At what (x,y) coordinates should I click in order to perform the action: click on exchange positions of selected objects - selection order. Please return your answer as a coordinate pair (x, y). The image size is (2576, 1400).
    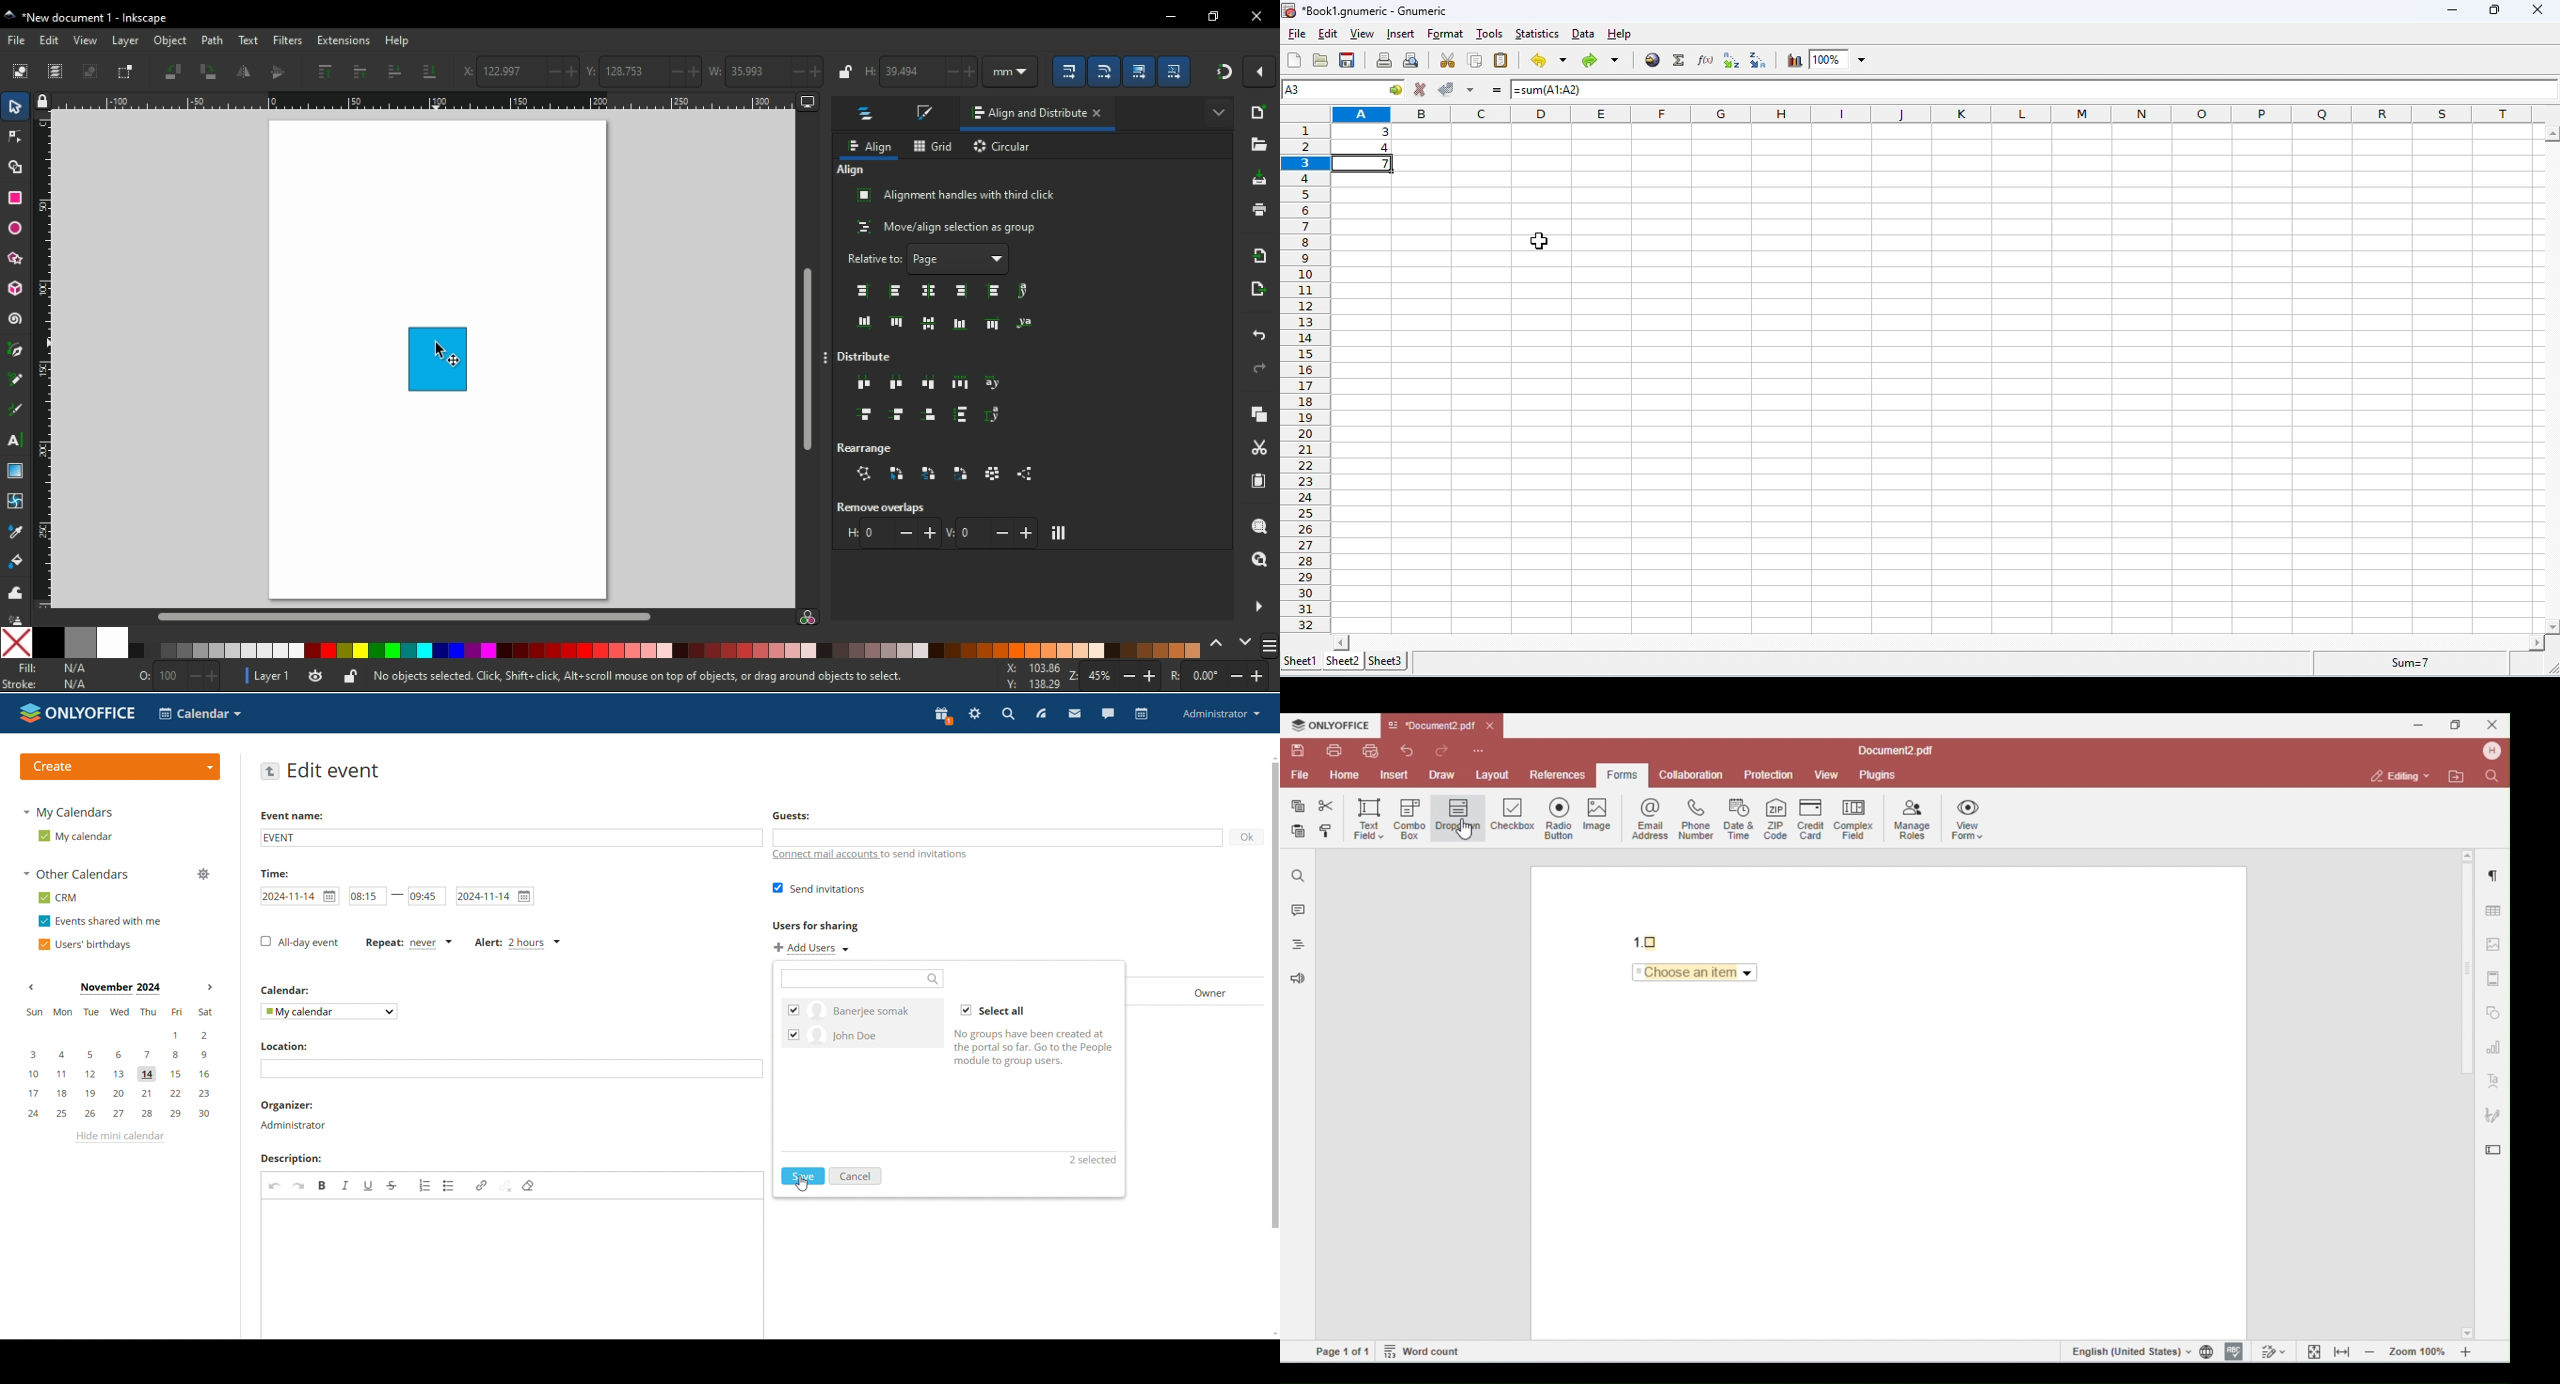
    Looking at the image, I should click on (900, 473).